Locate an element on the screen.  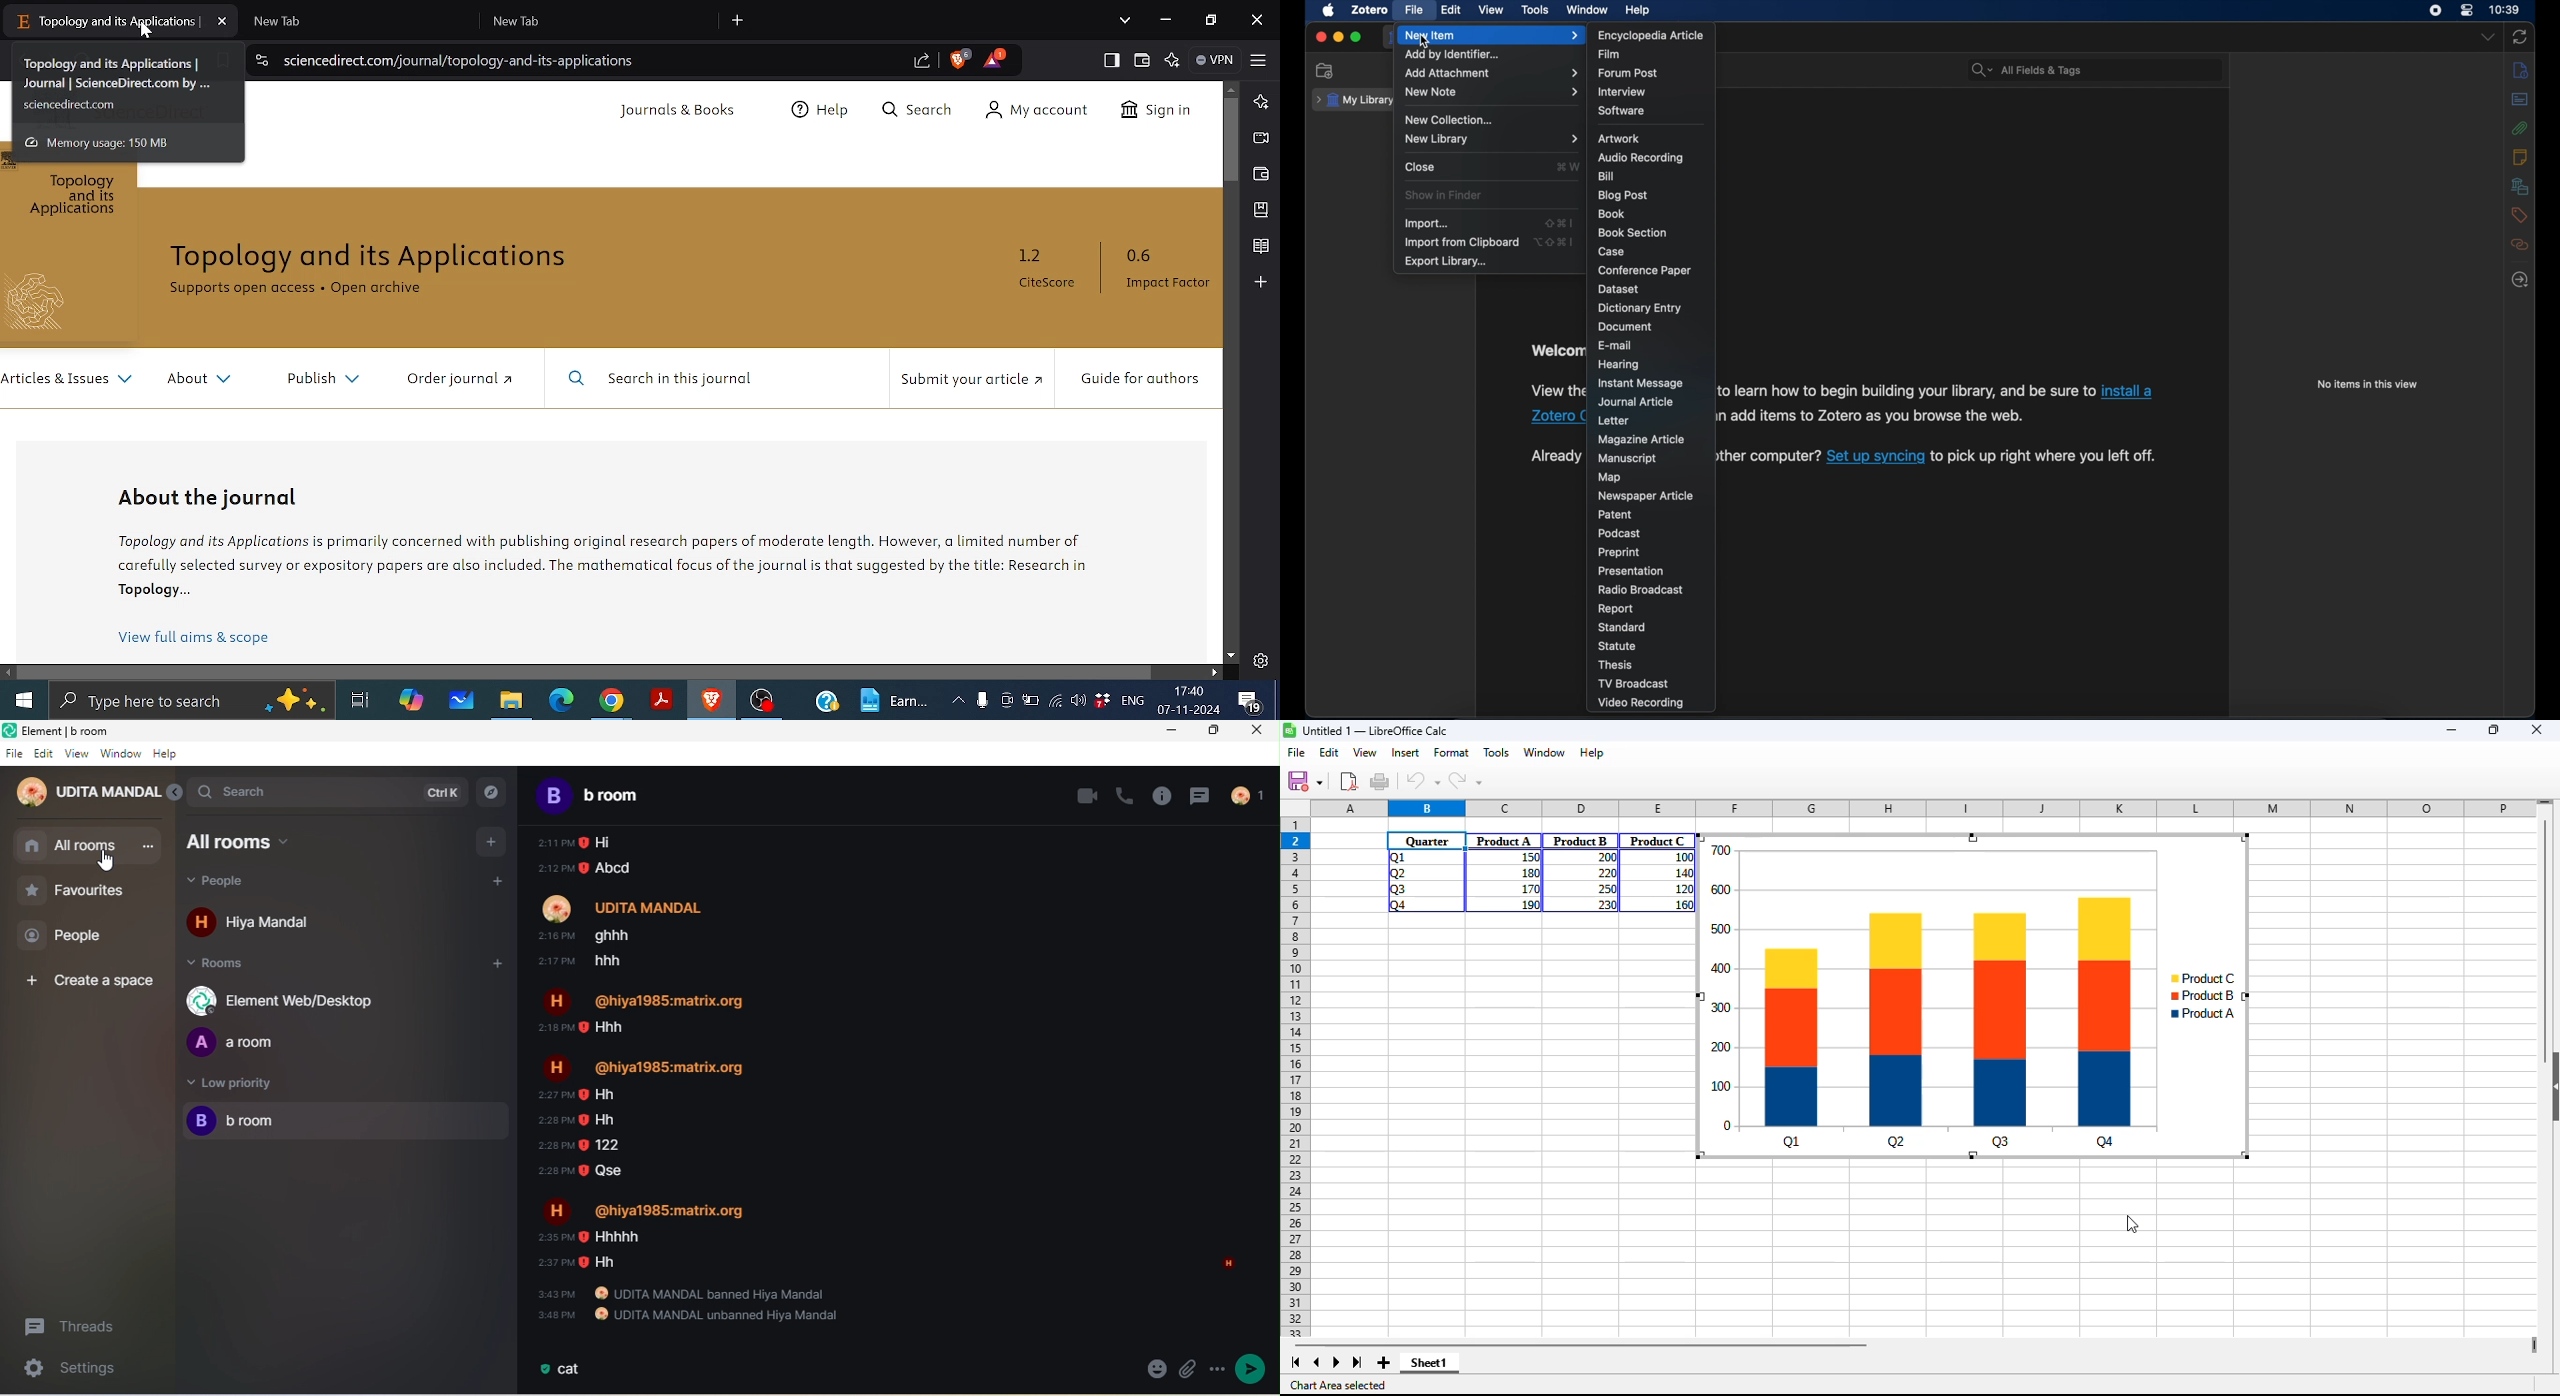
minimize is located at coordinates (2452, 731).